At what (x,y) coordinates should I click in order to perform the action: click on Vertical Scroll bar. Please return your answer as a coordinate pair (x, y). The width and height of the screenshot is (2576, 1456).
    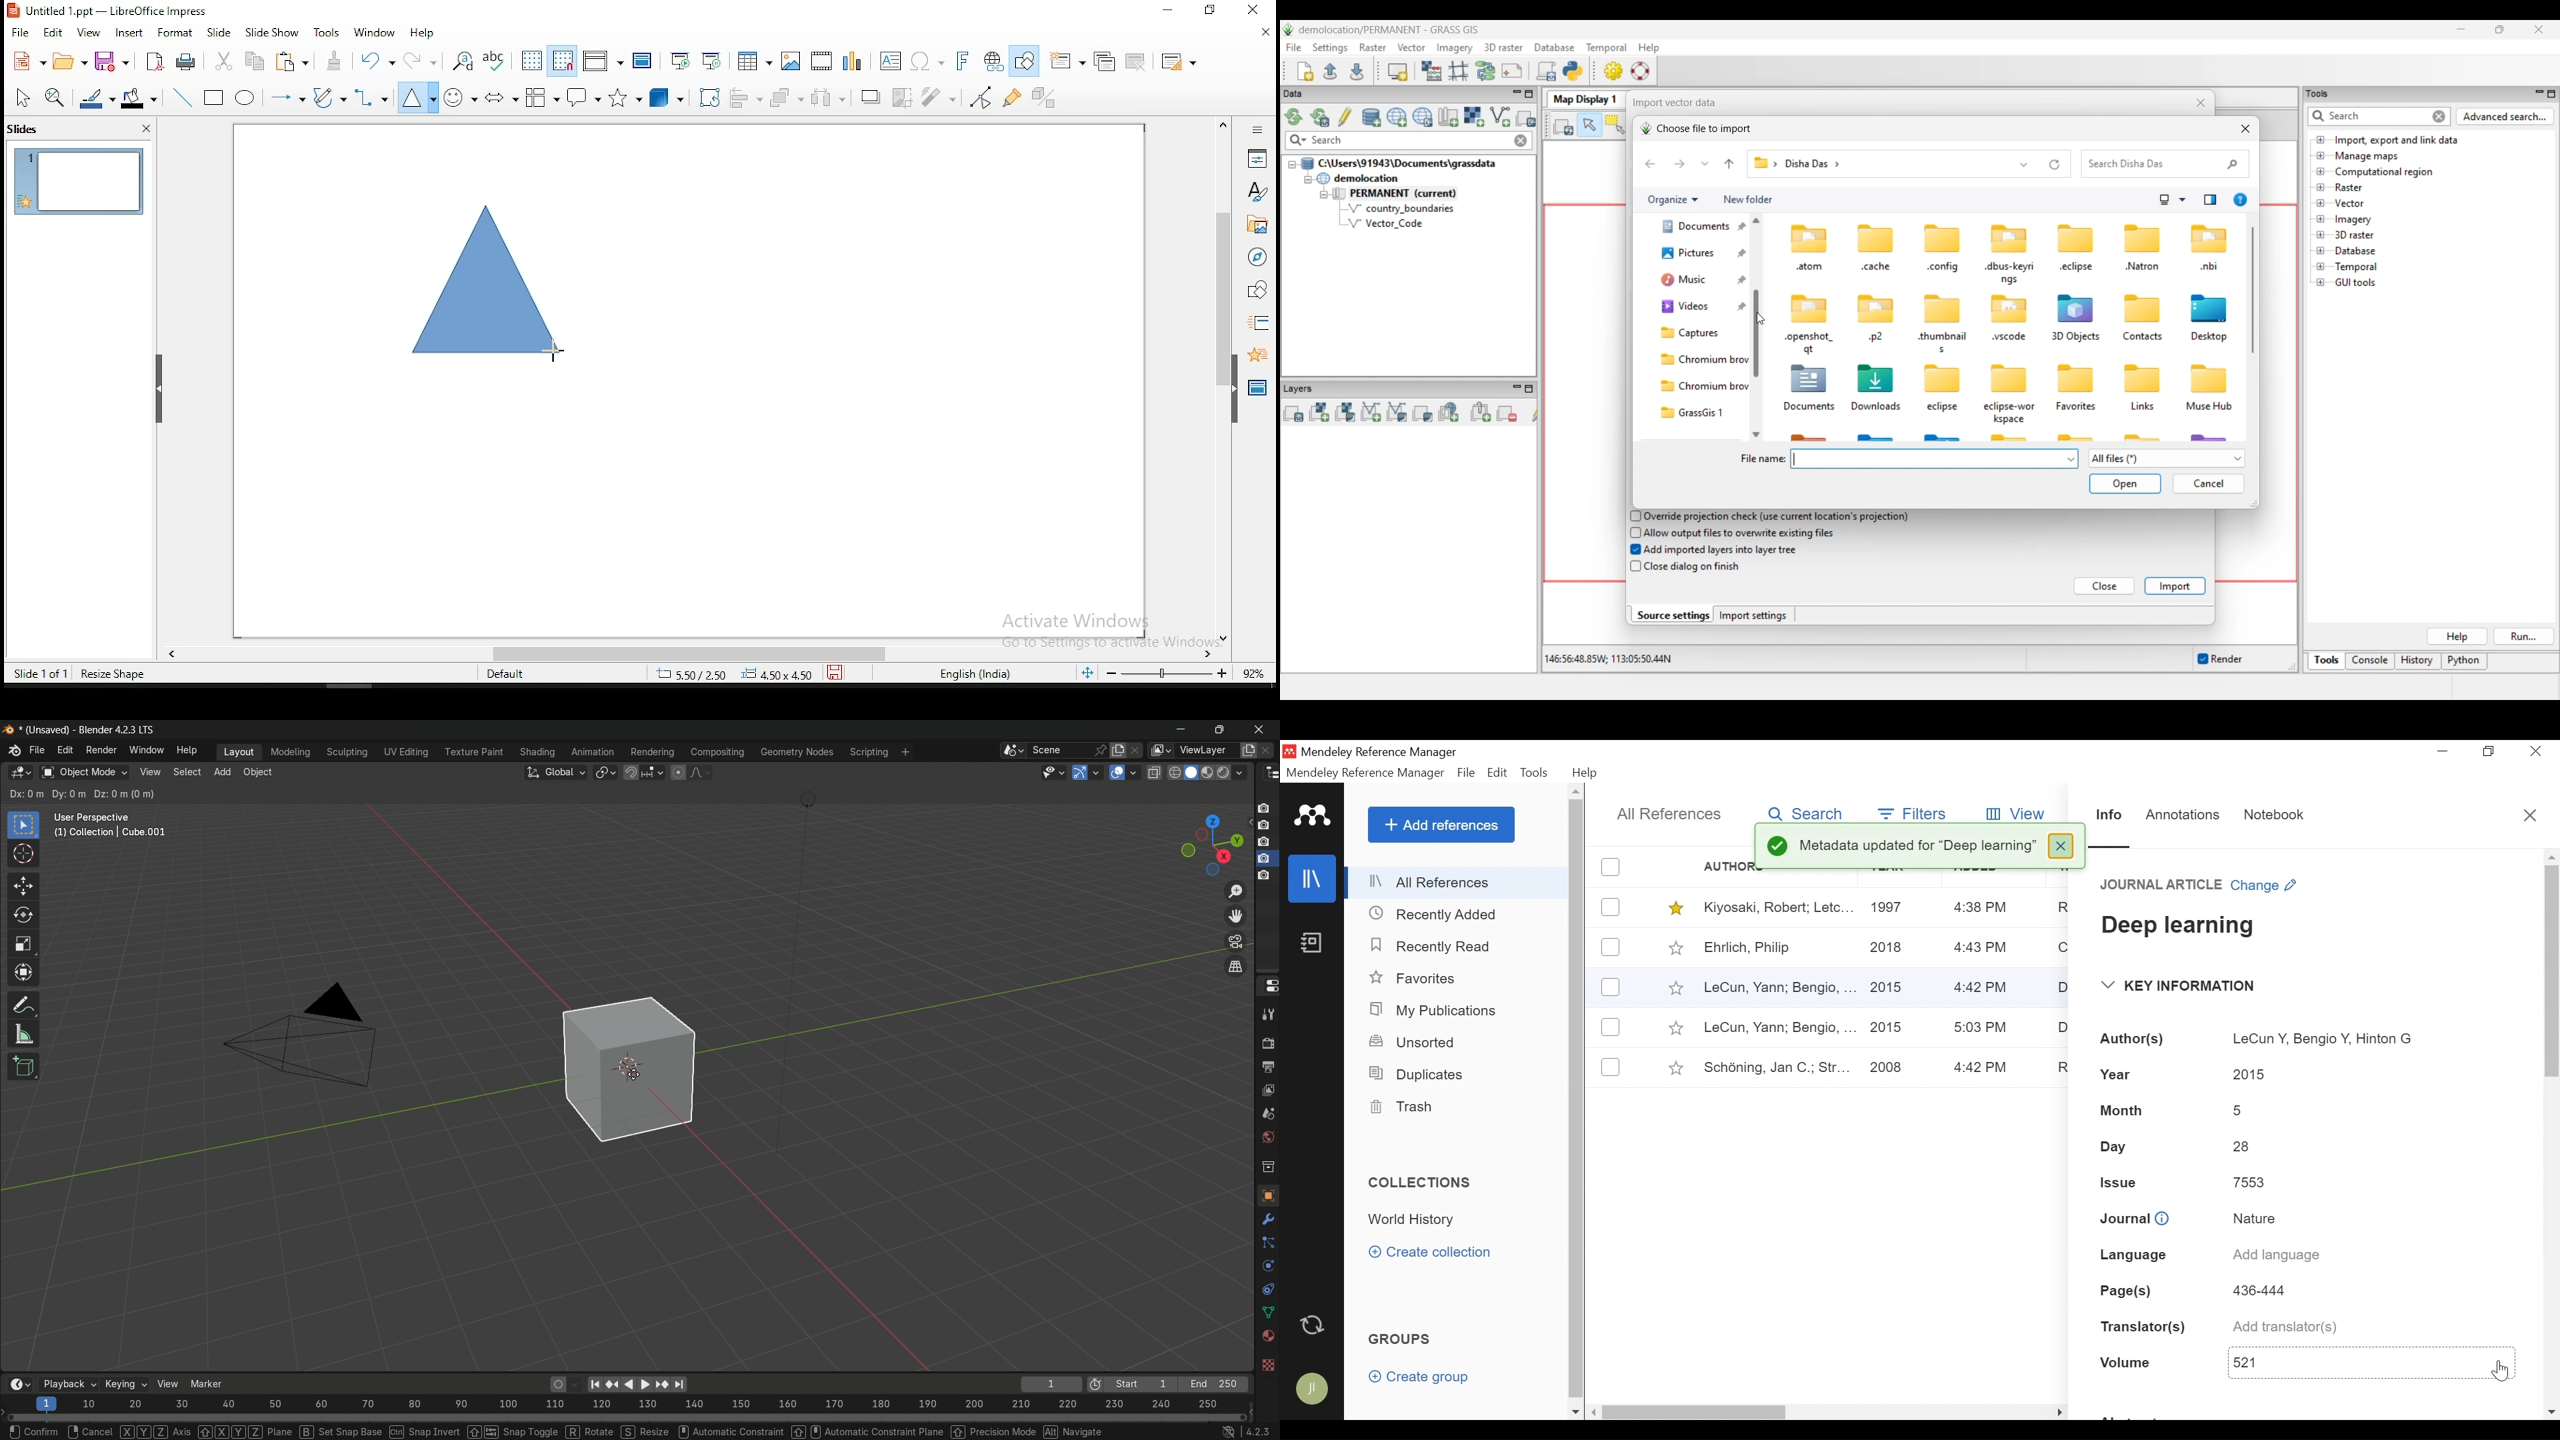
    Looking at the image, I should click on (2551, 974).